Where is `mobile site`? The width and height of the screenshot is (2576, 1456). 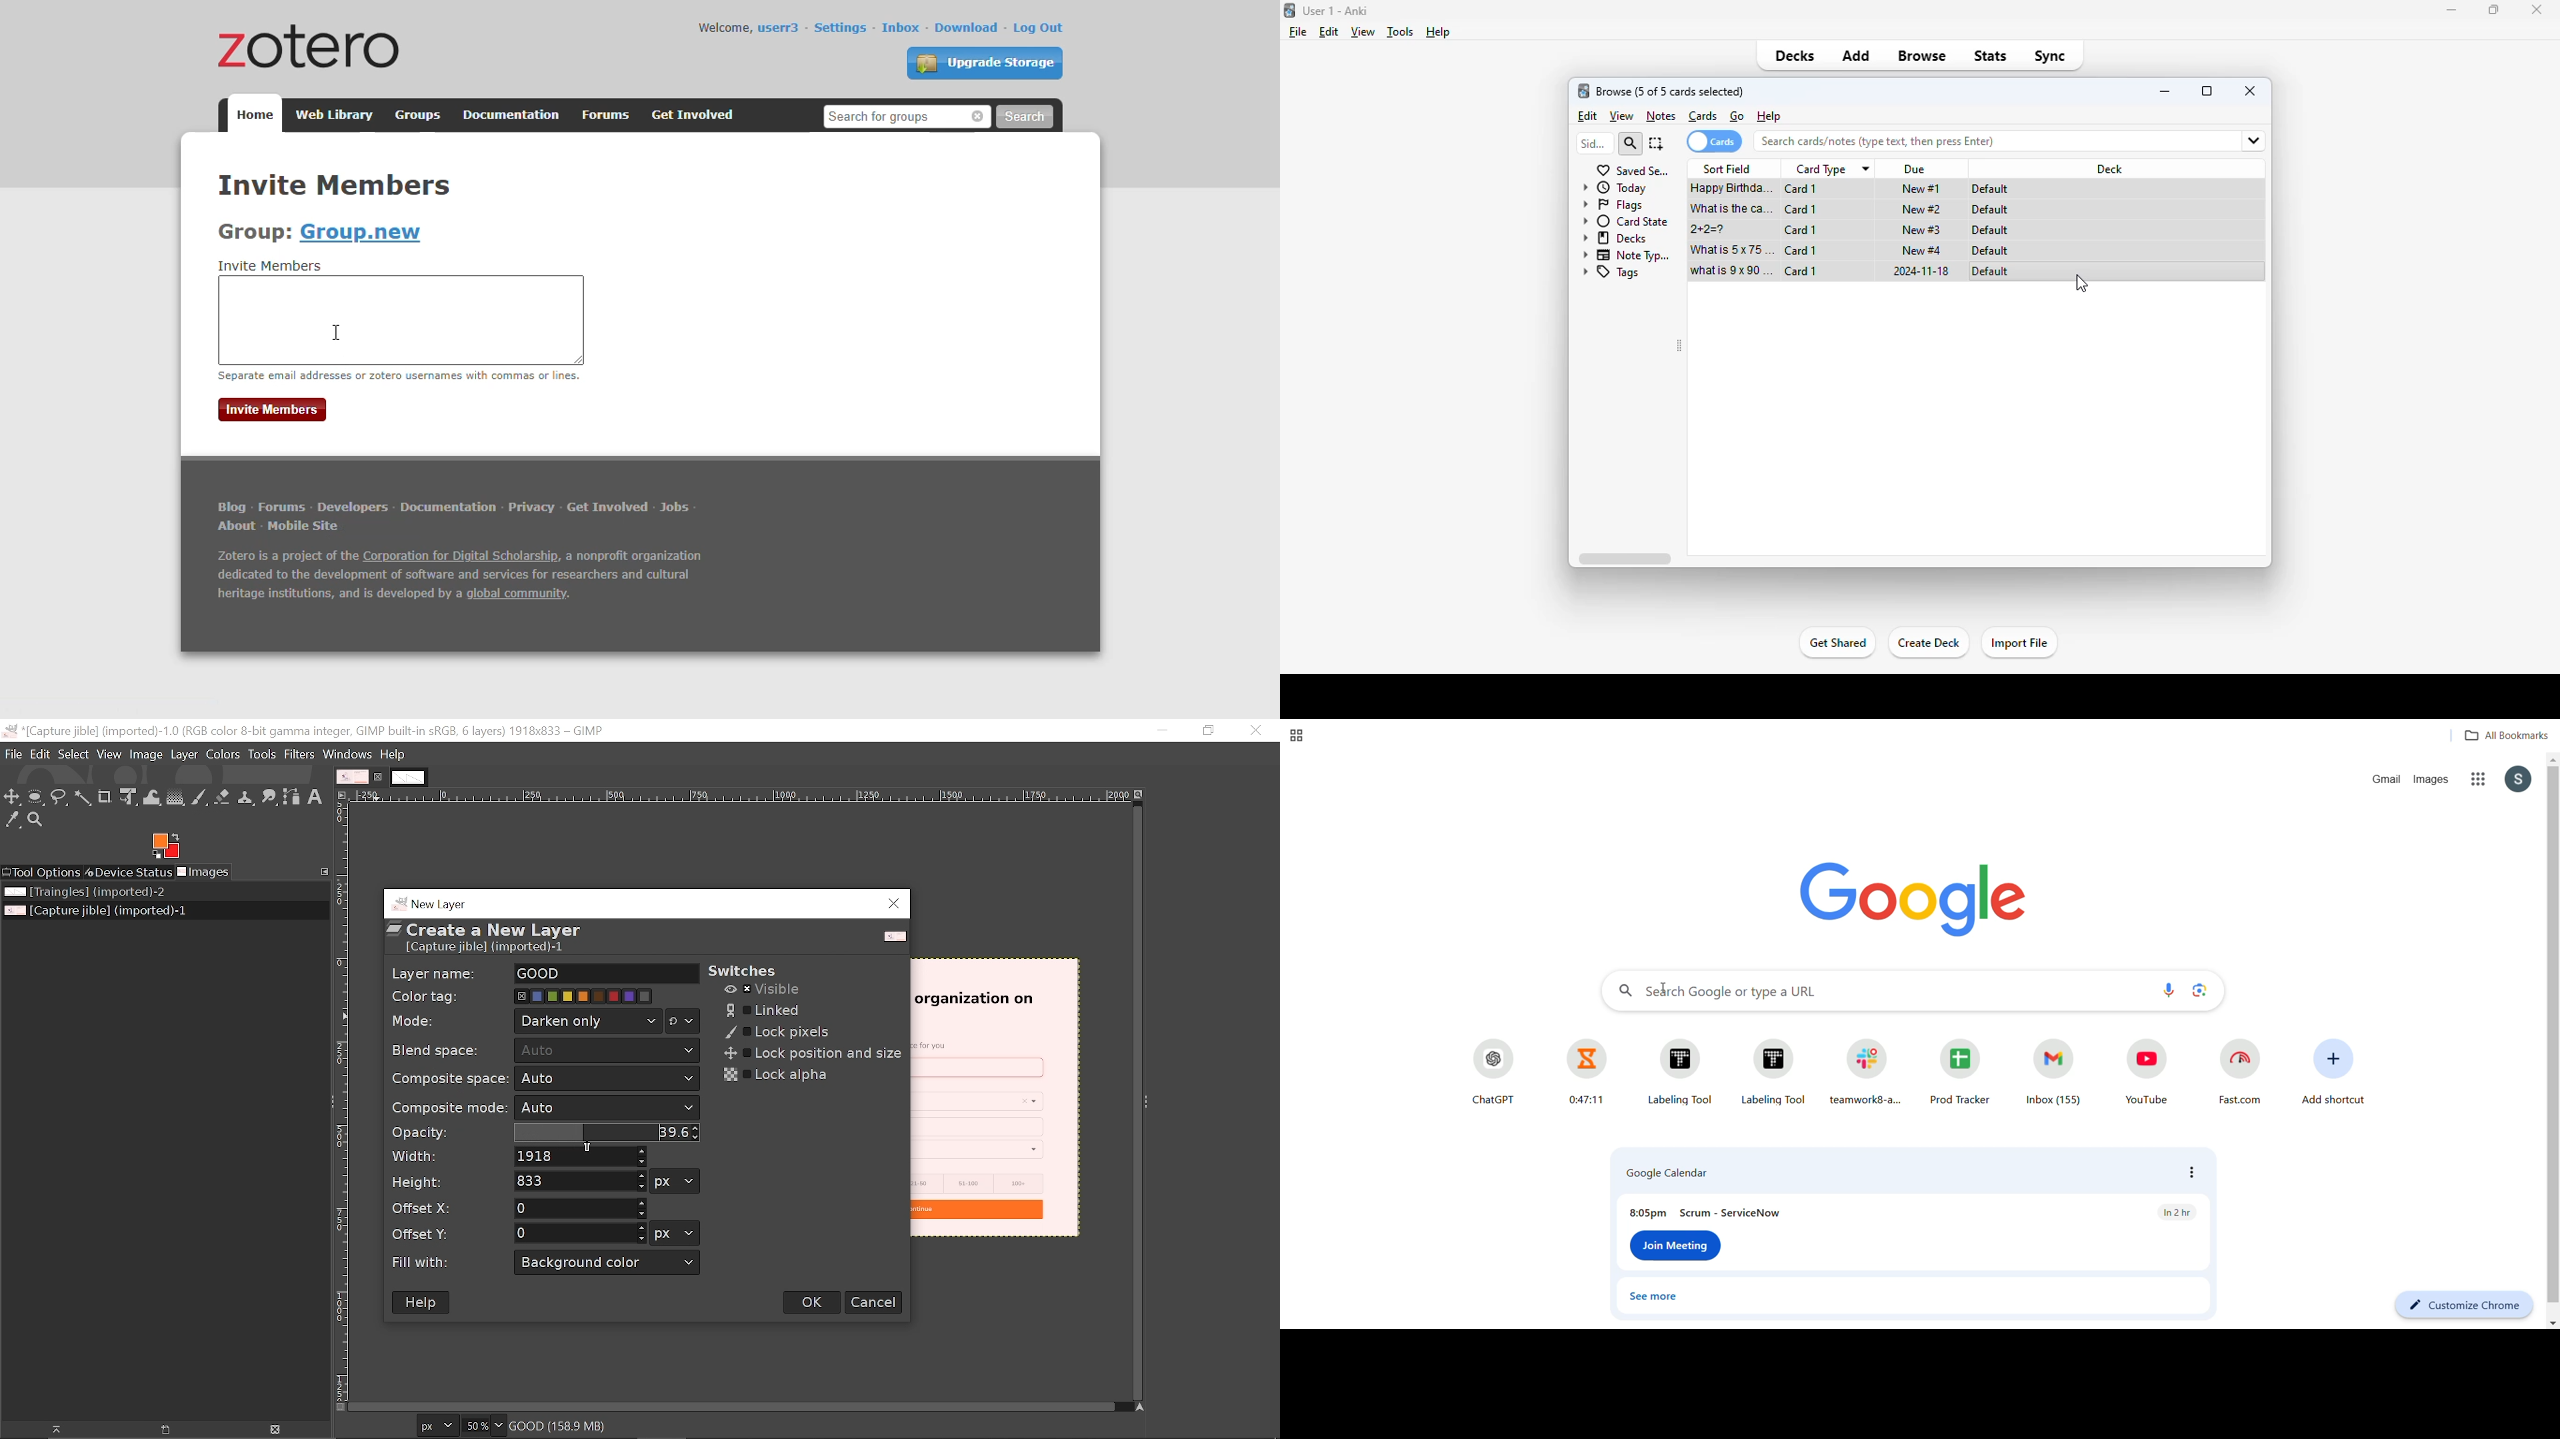
mobile site is located at coordinates (305, 527).